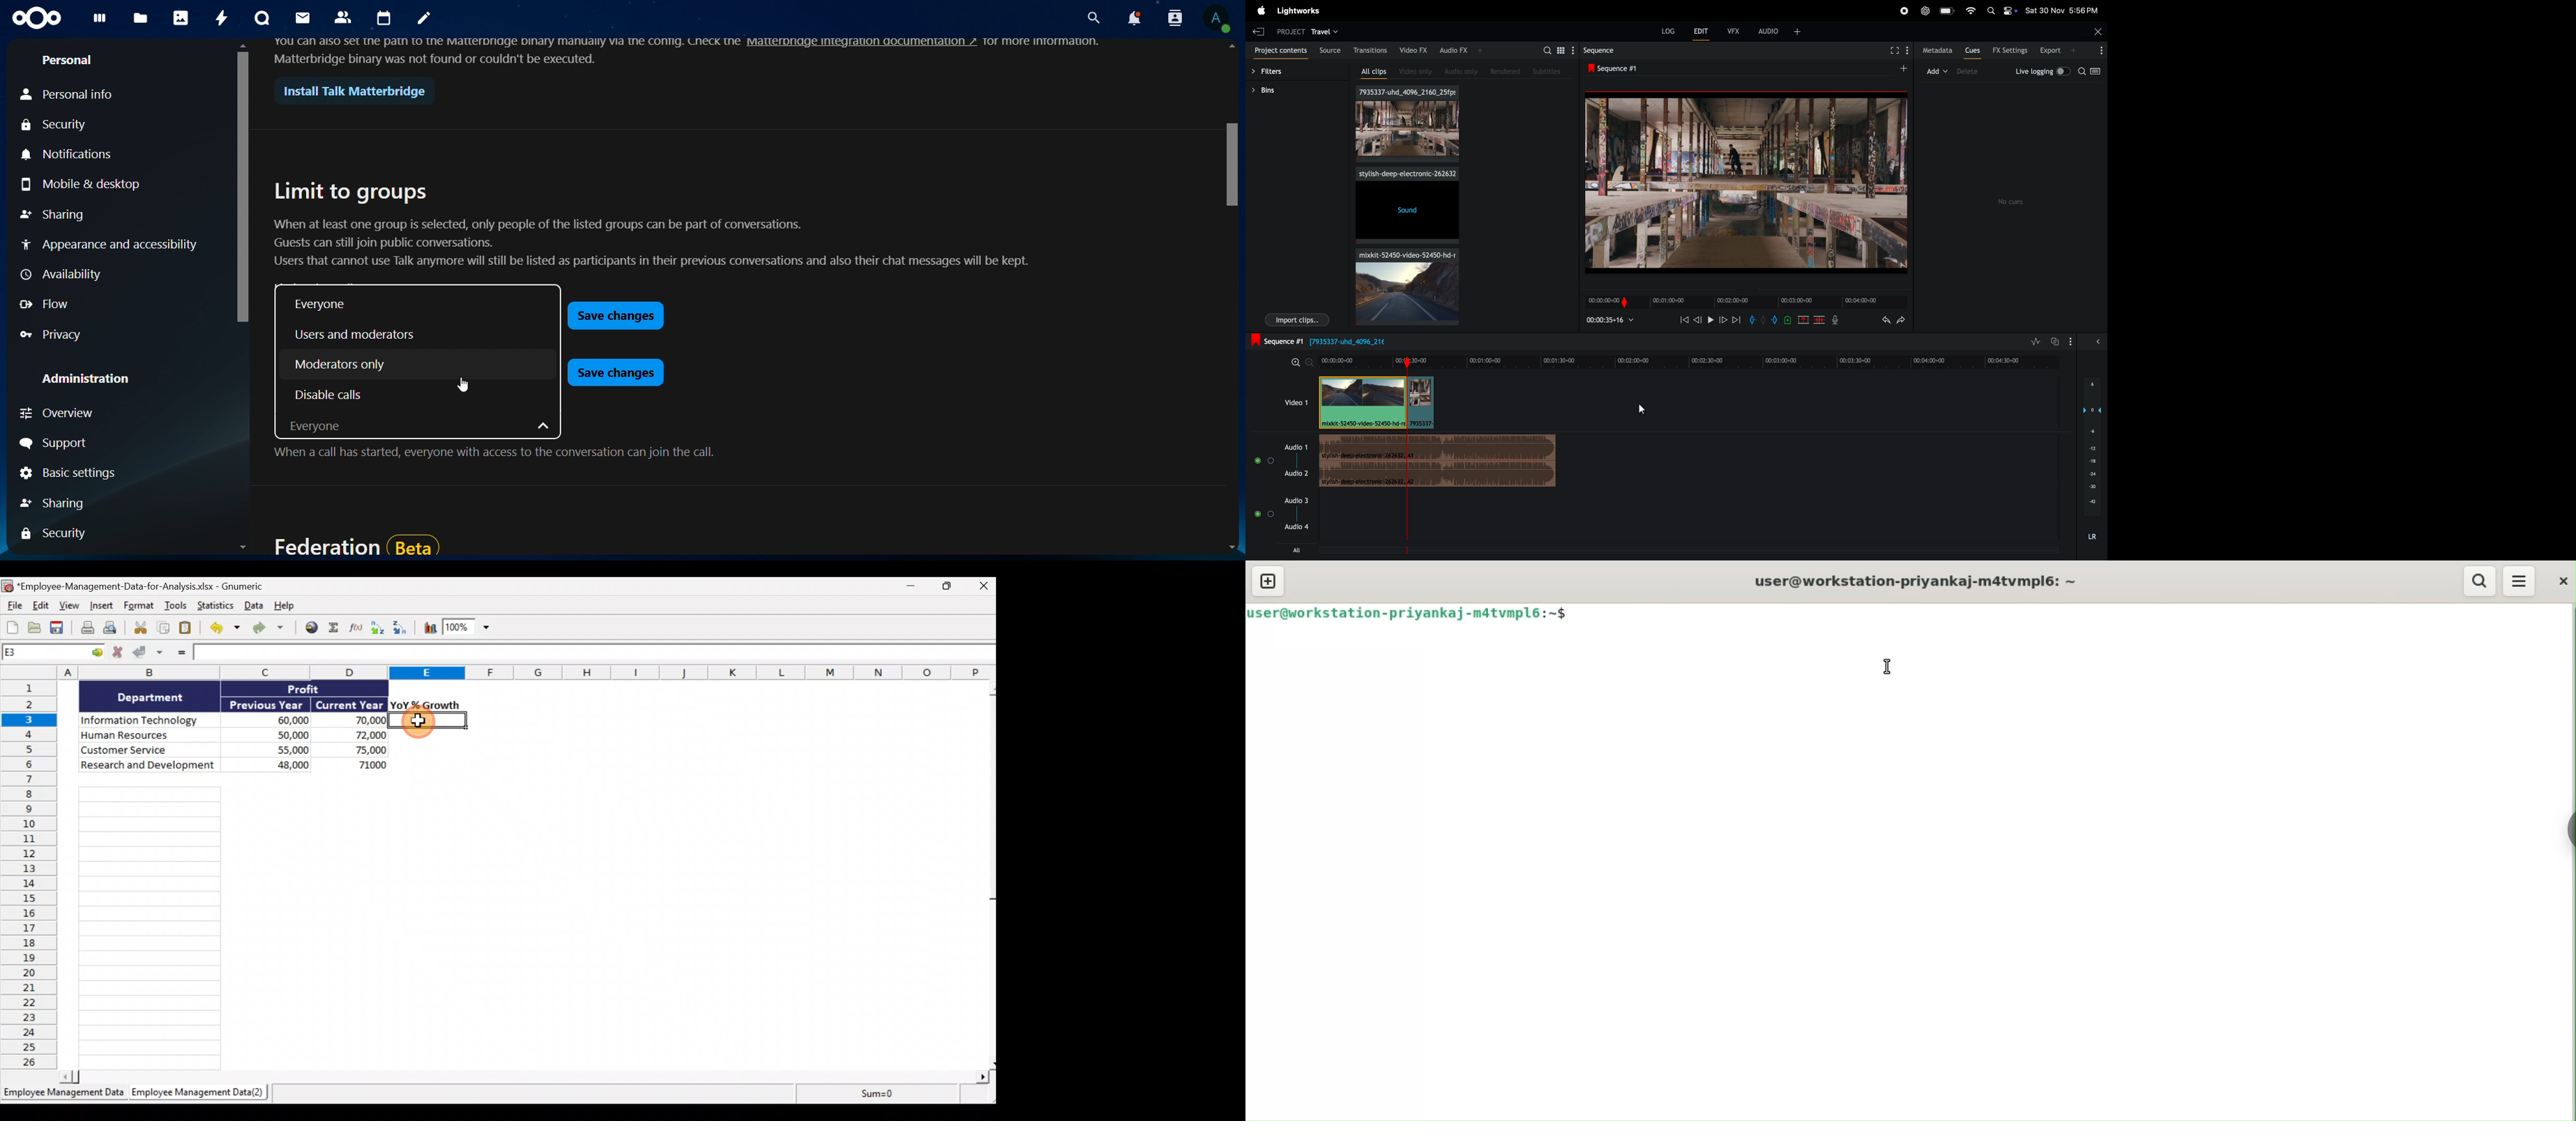 Image resolution: width=2576 pixels, height=1148 pixels. I want to click on audip track, so click(1440, 462).